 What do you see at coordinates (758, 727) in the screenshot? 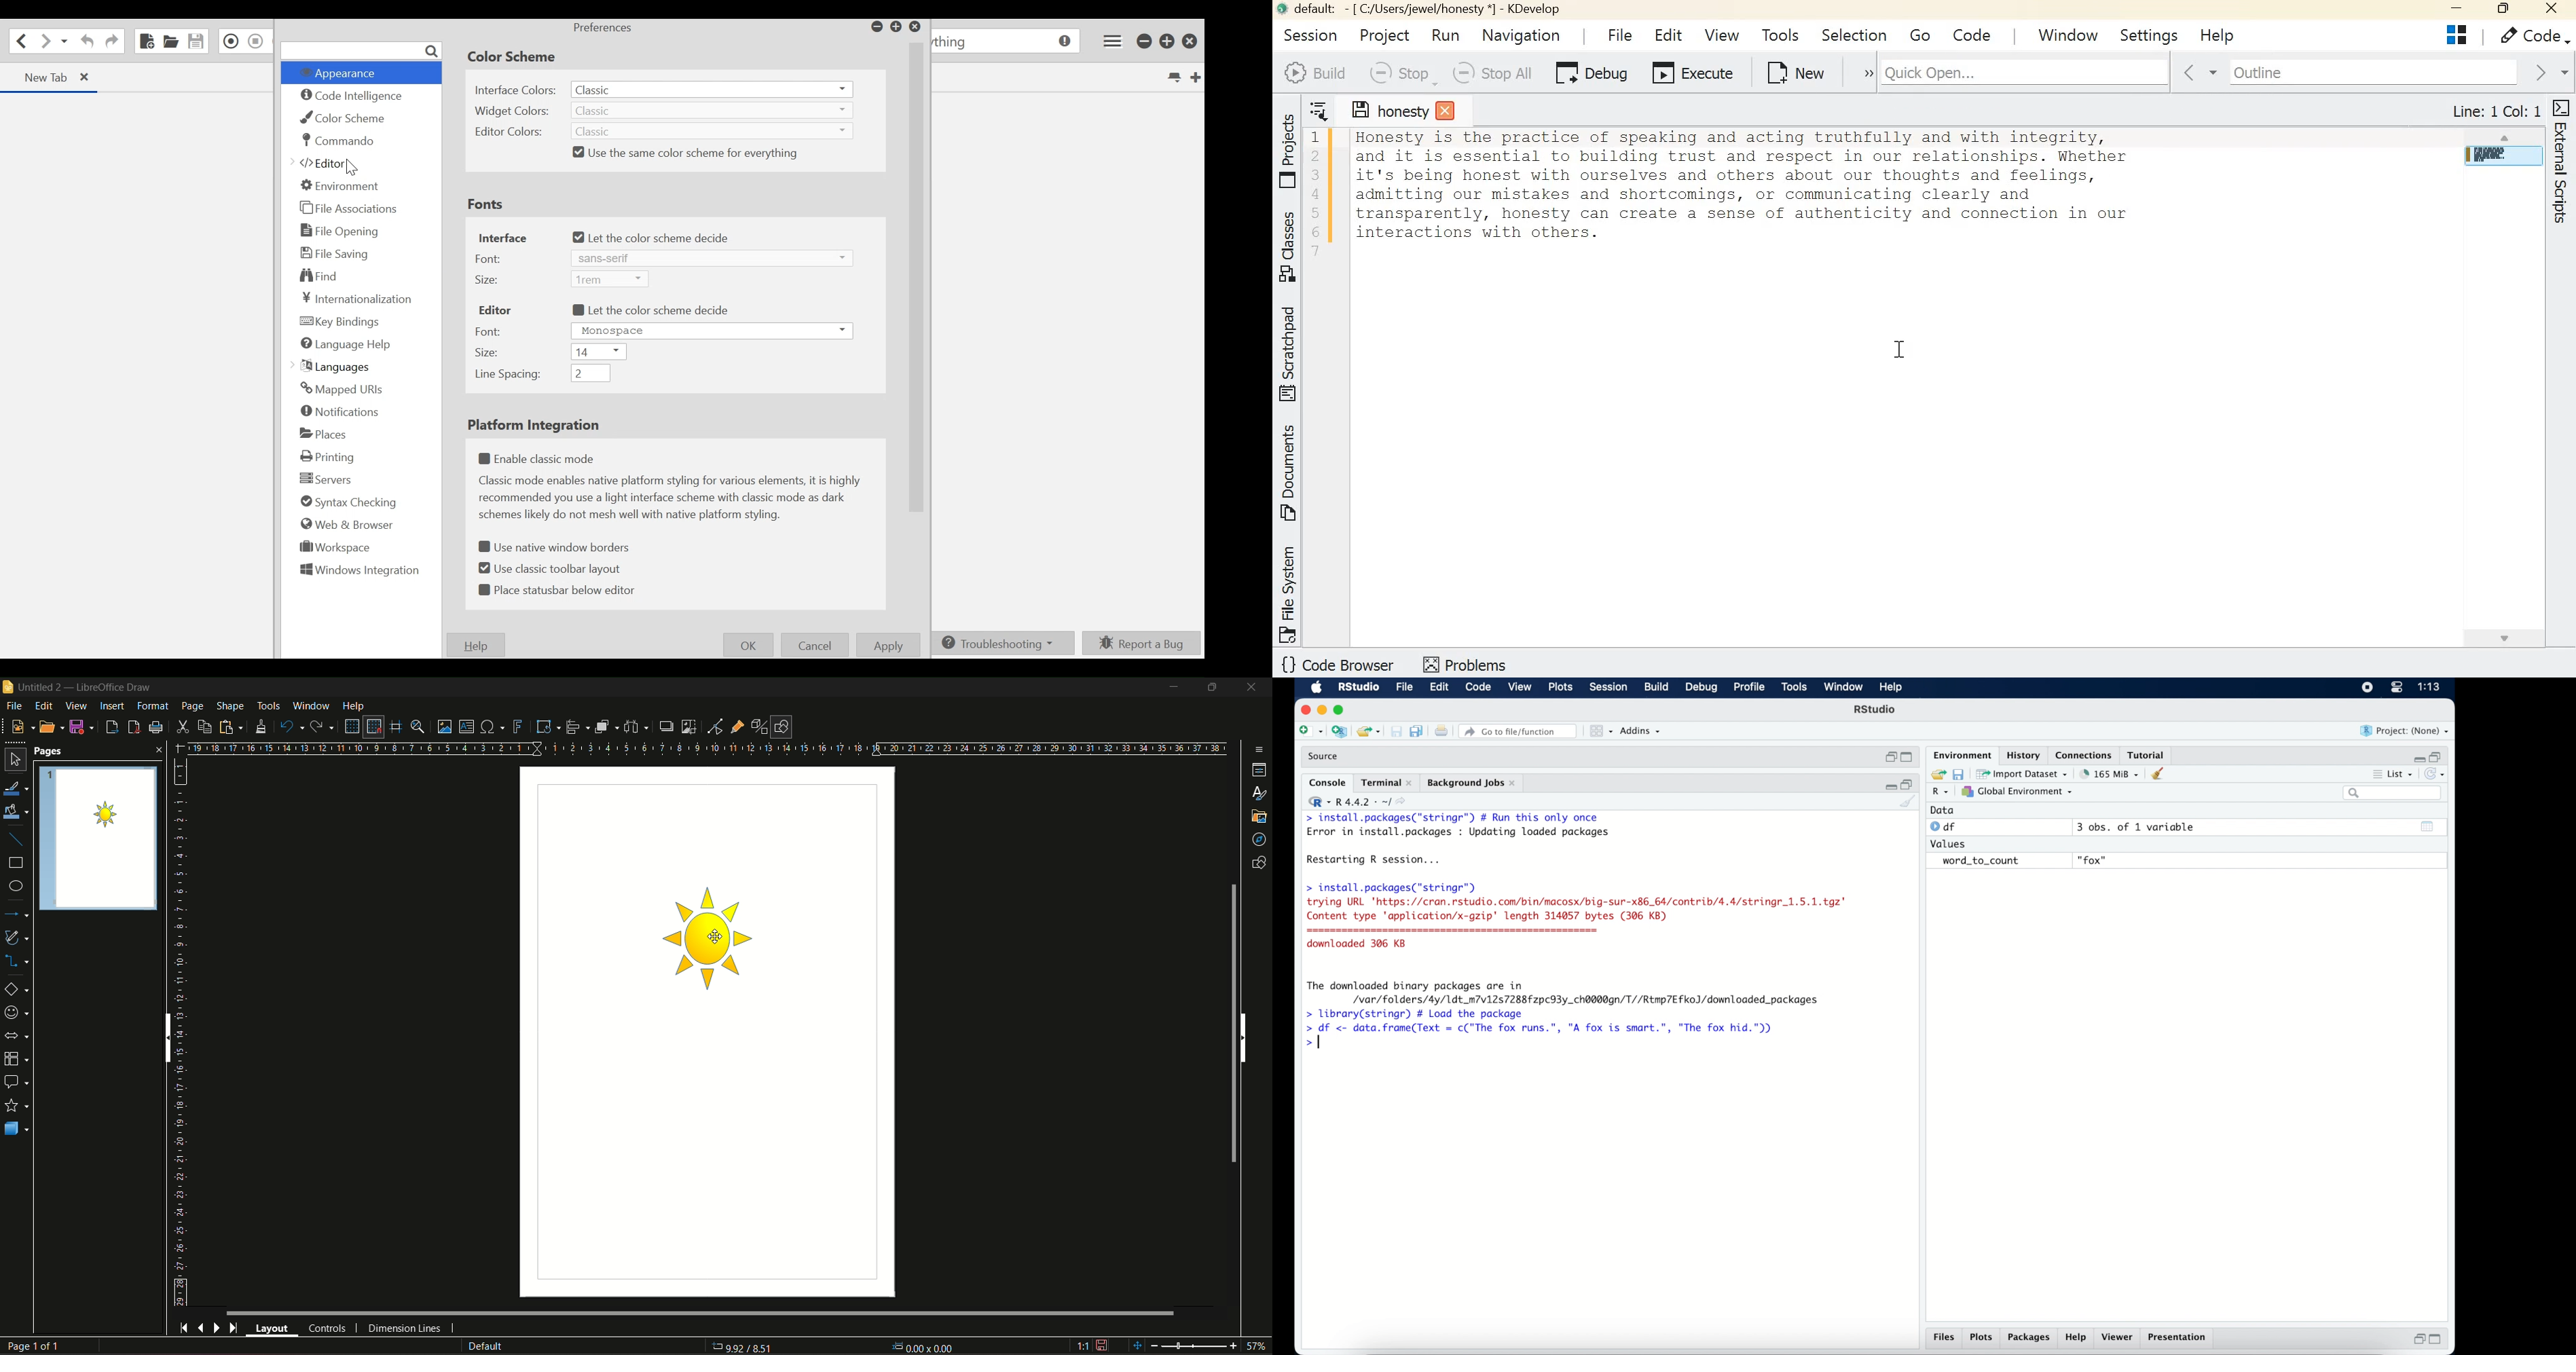
I see `toggle extrusion` at bounding box center [758, 727].